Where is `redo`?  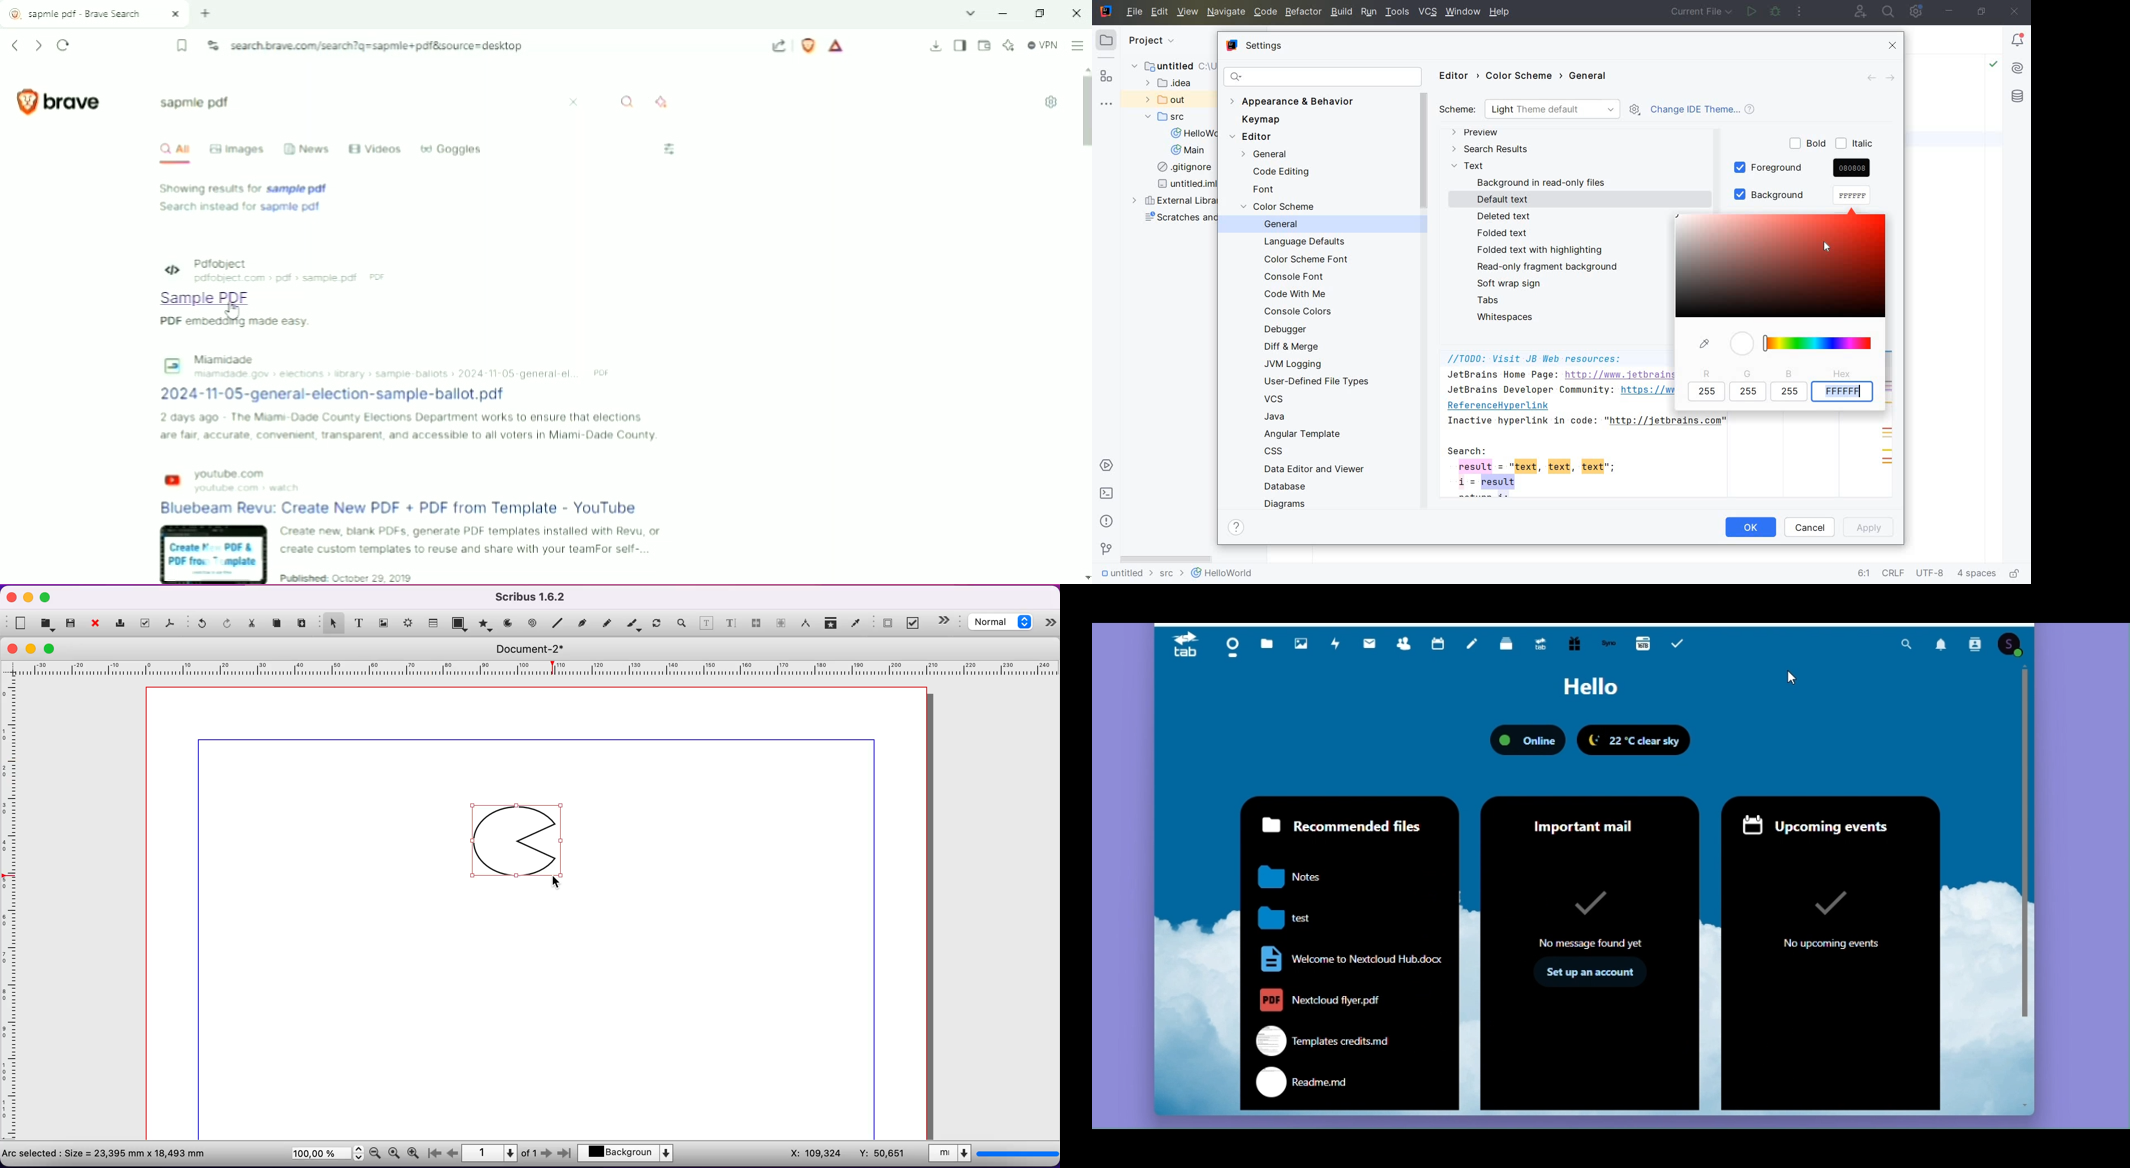
redo is located at coordinates (228, 624).